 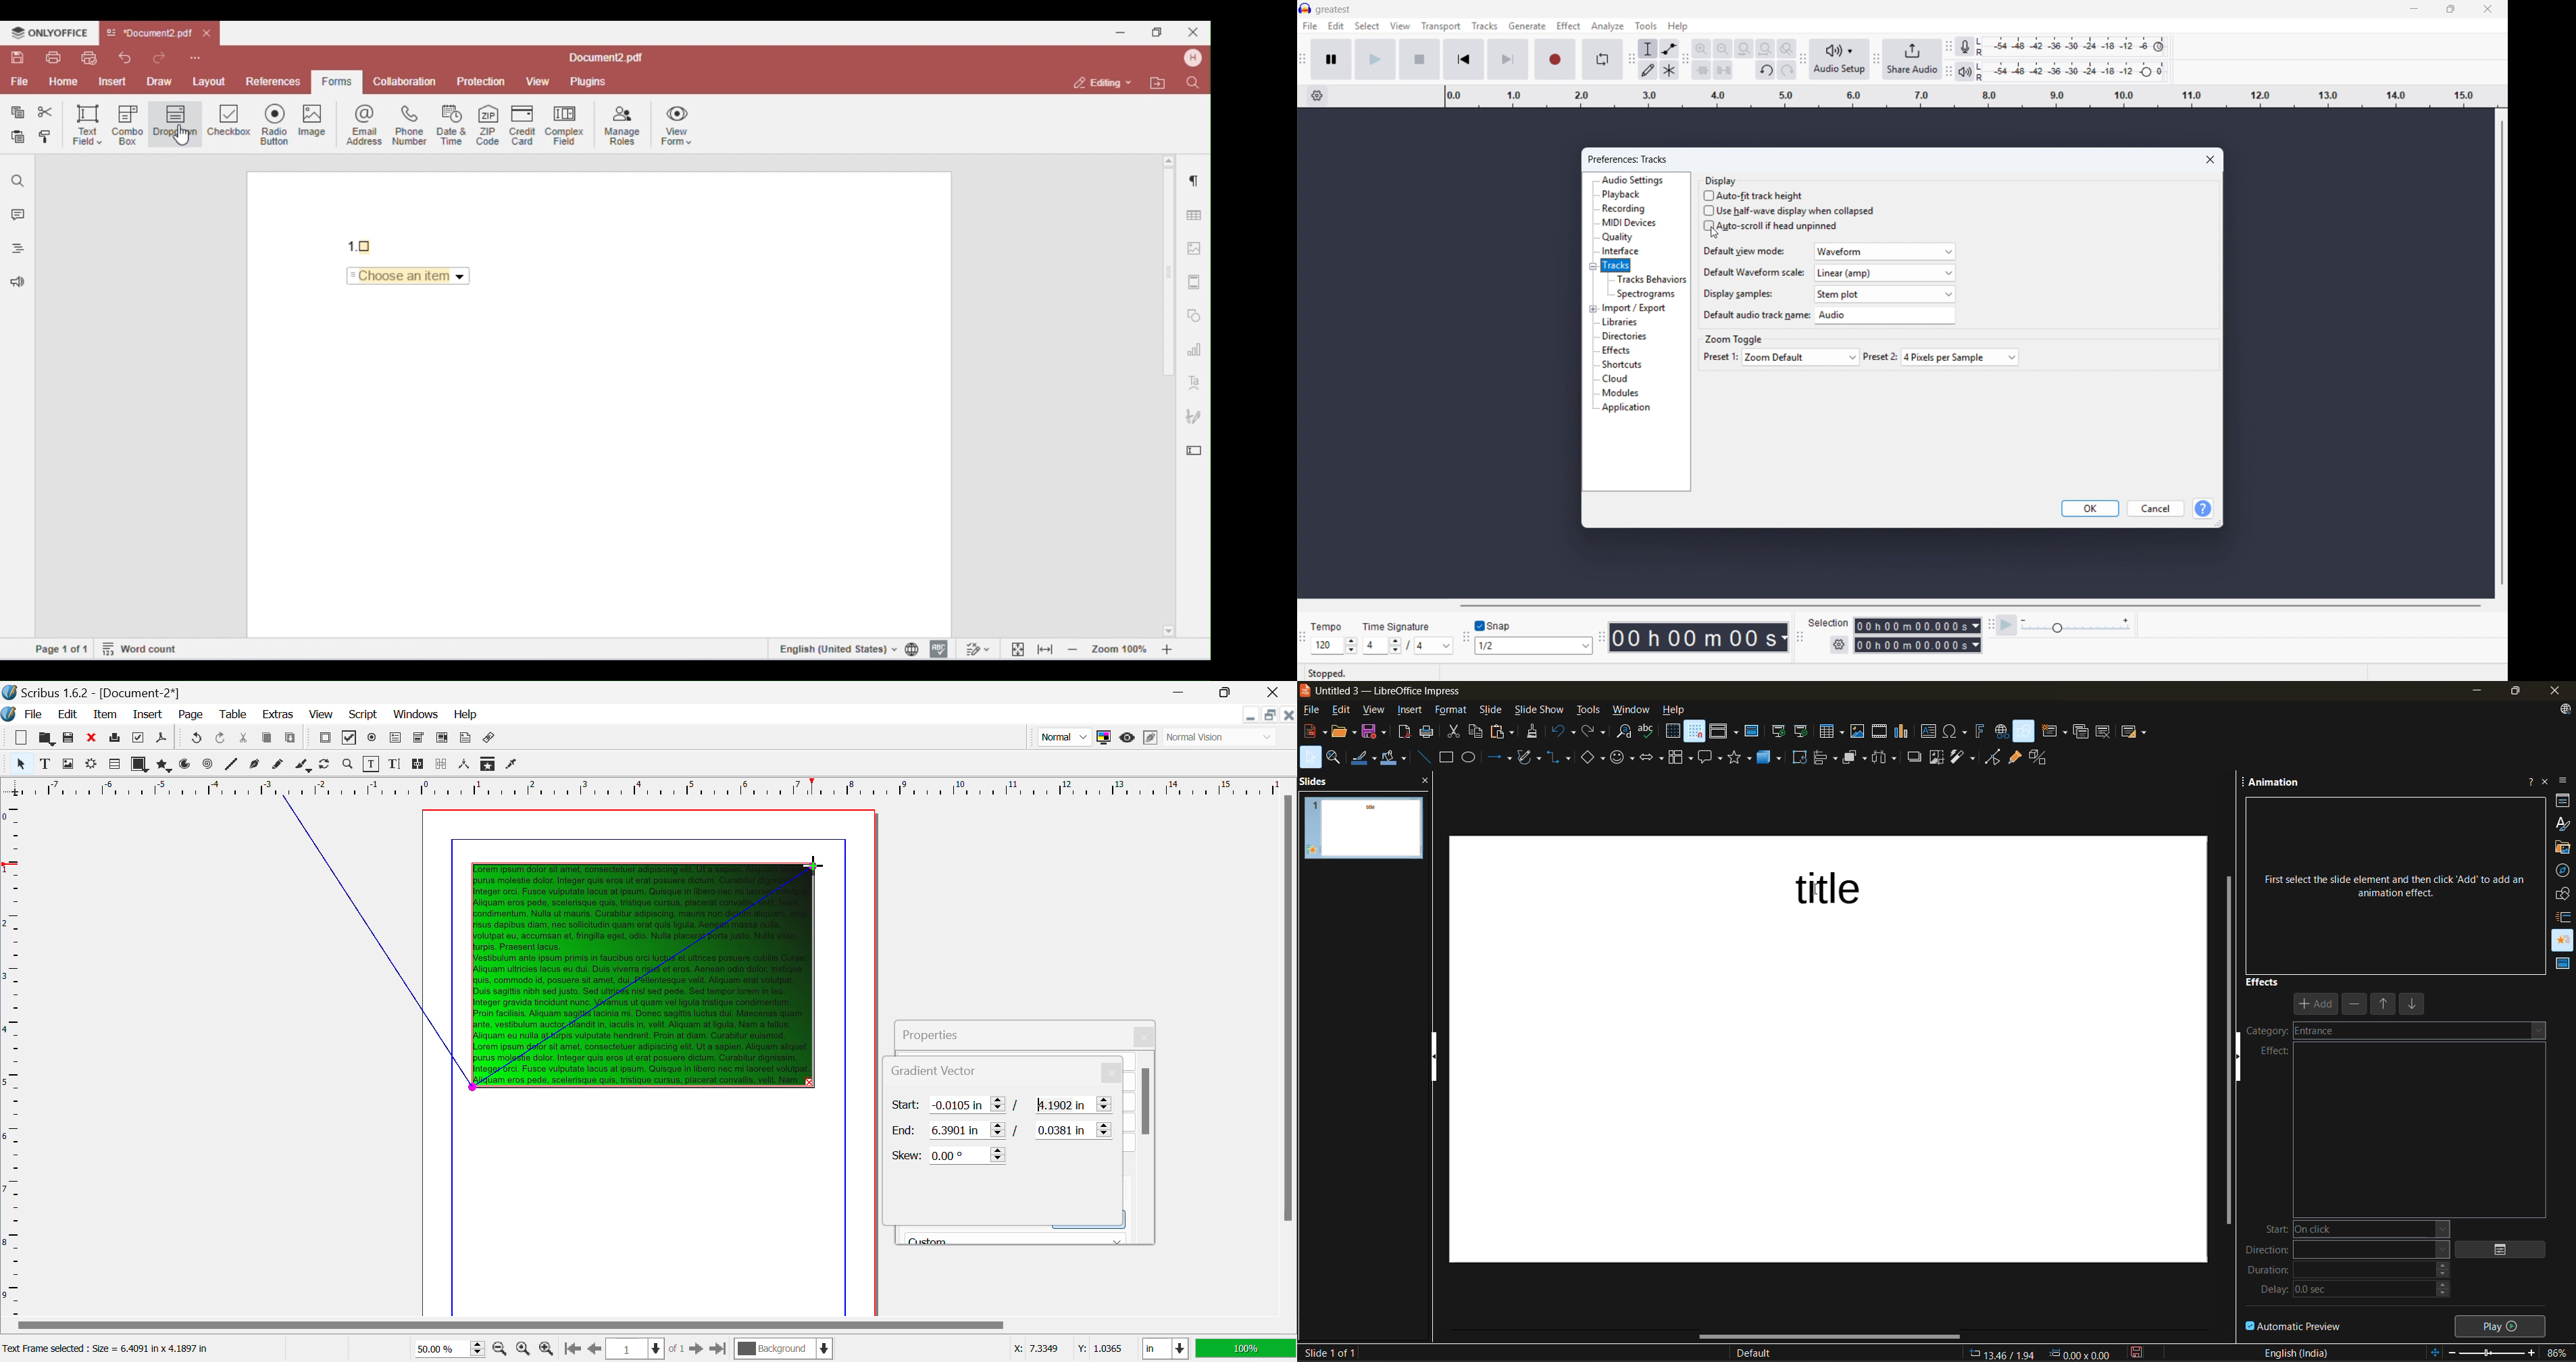 What do you see at coordinates (1624, 209) in the screenshot?
I see ` Recording ` at bounding box center [1624, 209].